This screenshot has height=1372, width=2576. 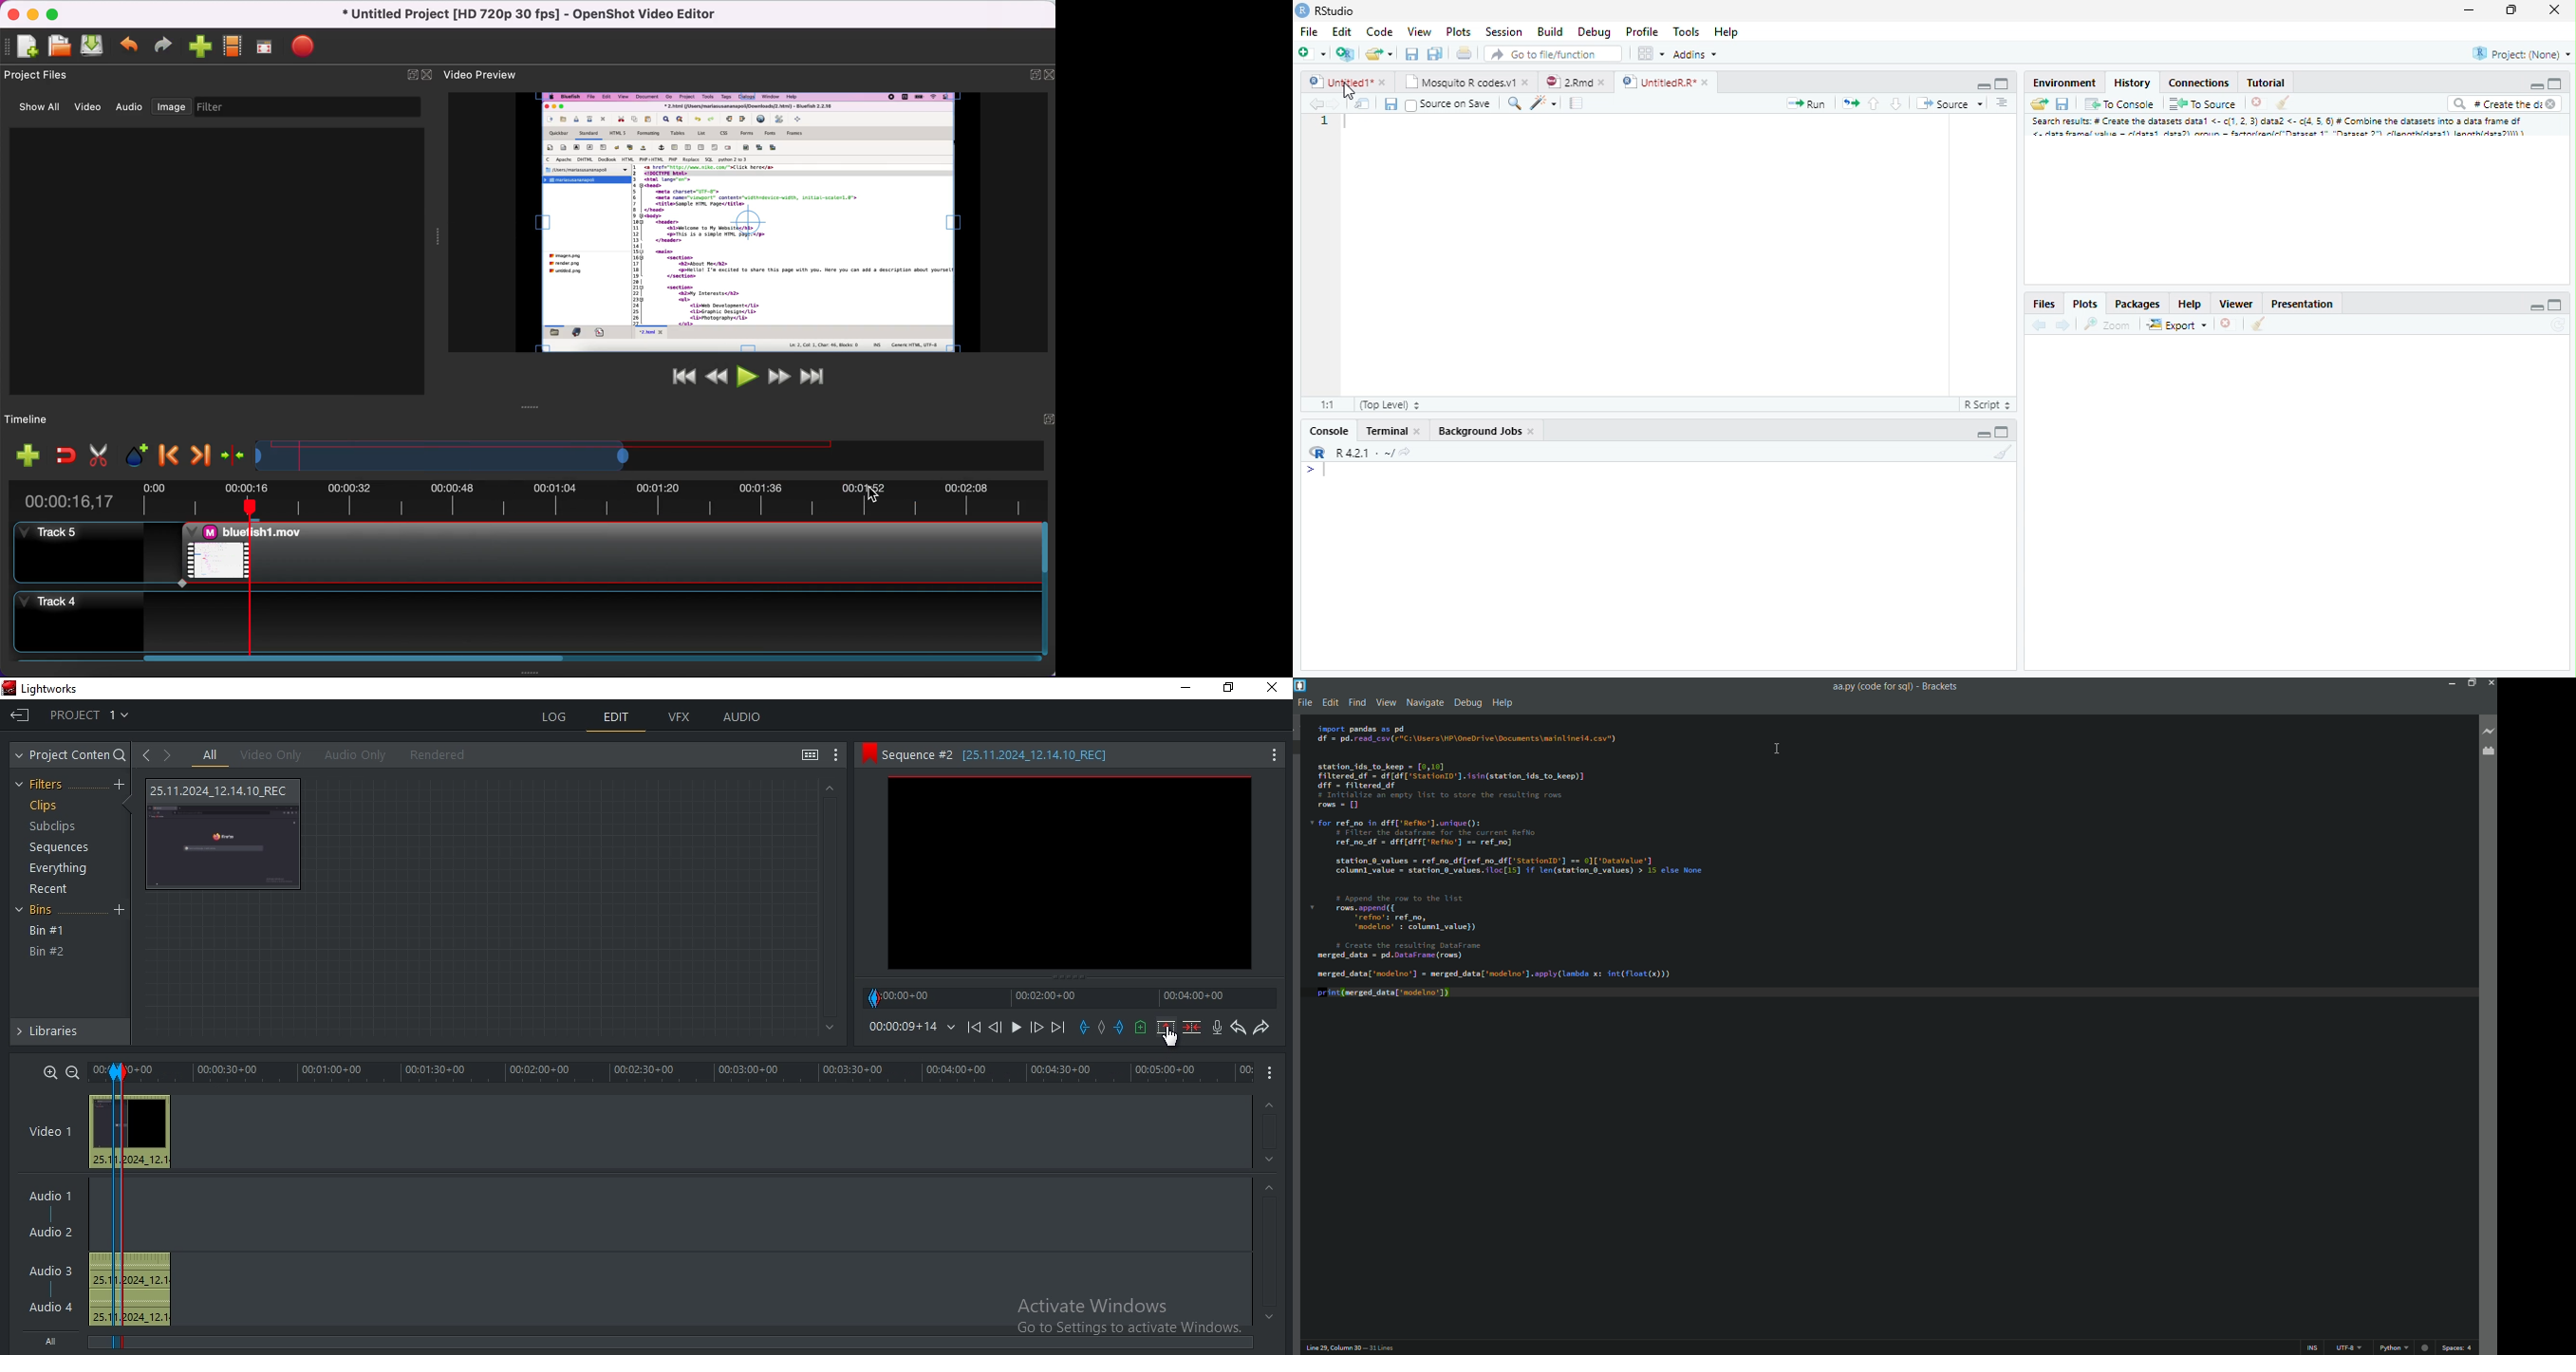 I want to click on Clear Console, so click(x=2008, y=454).